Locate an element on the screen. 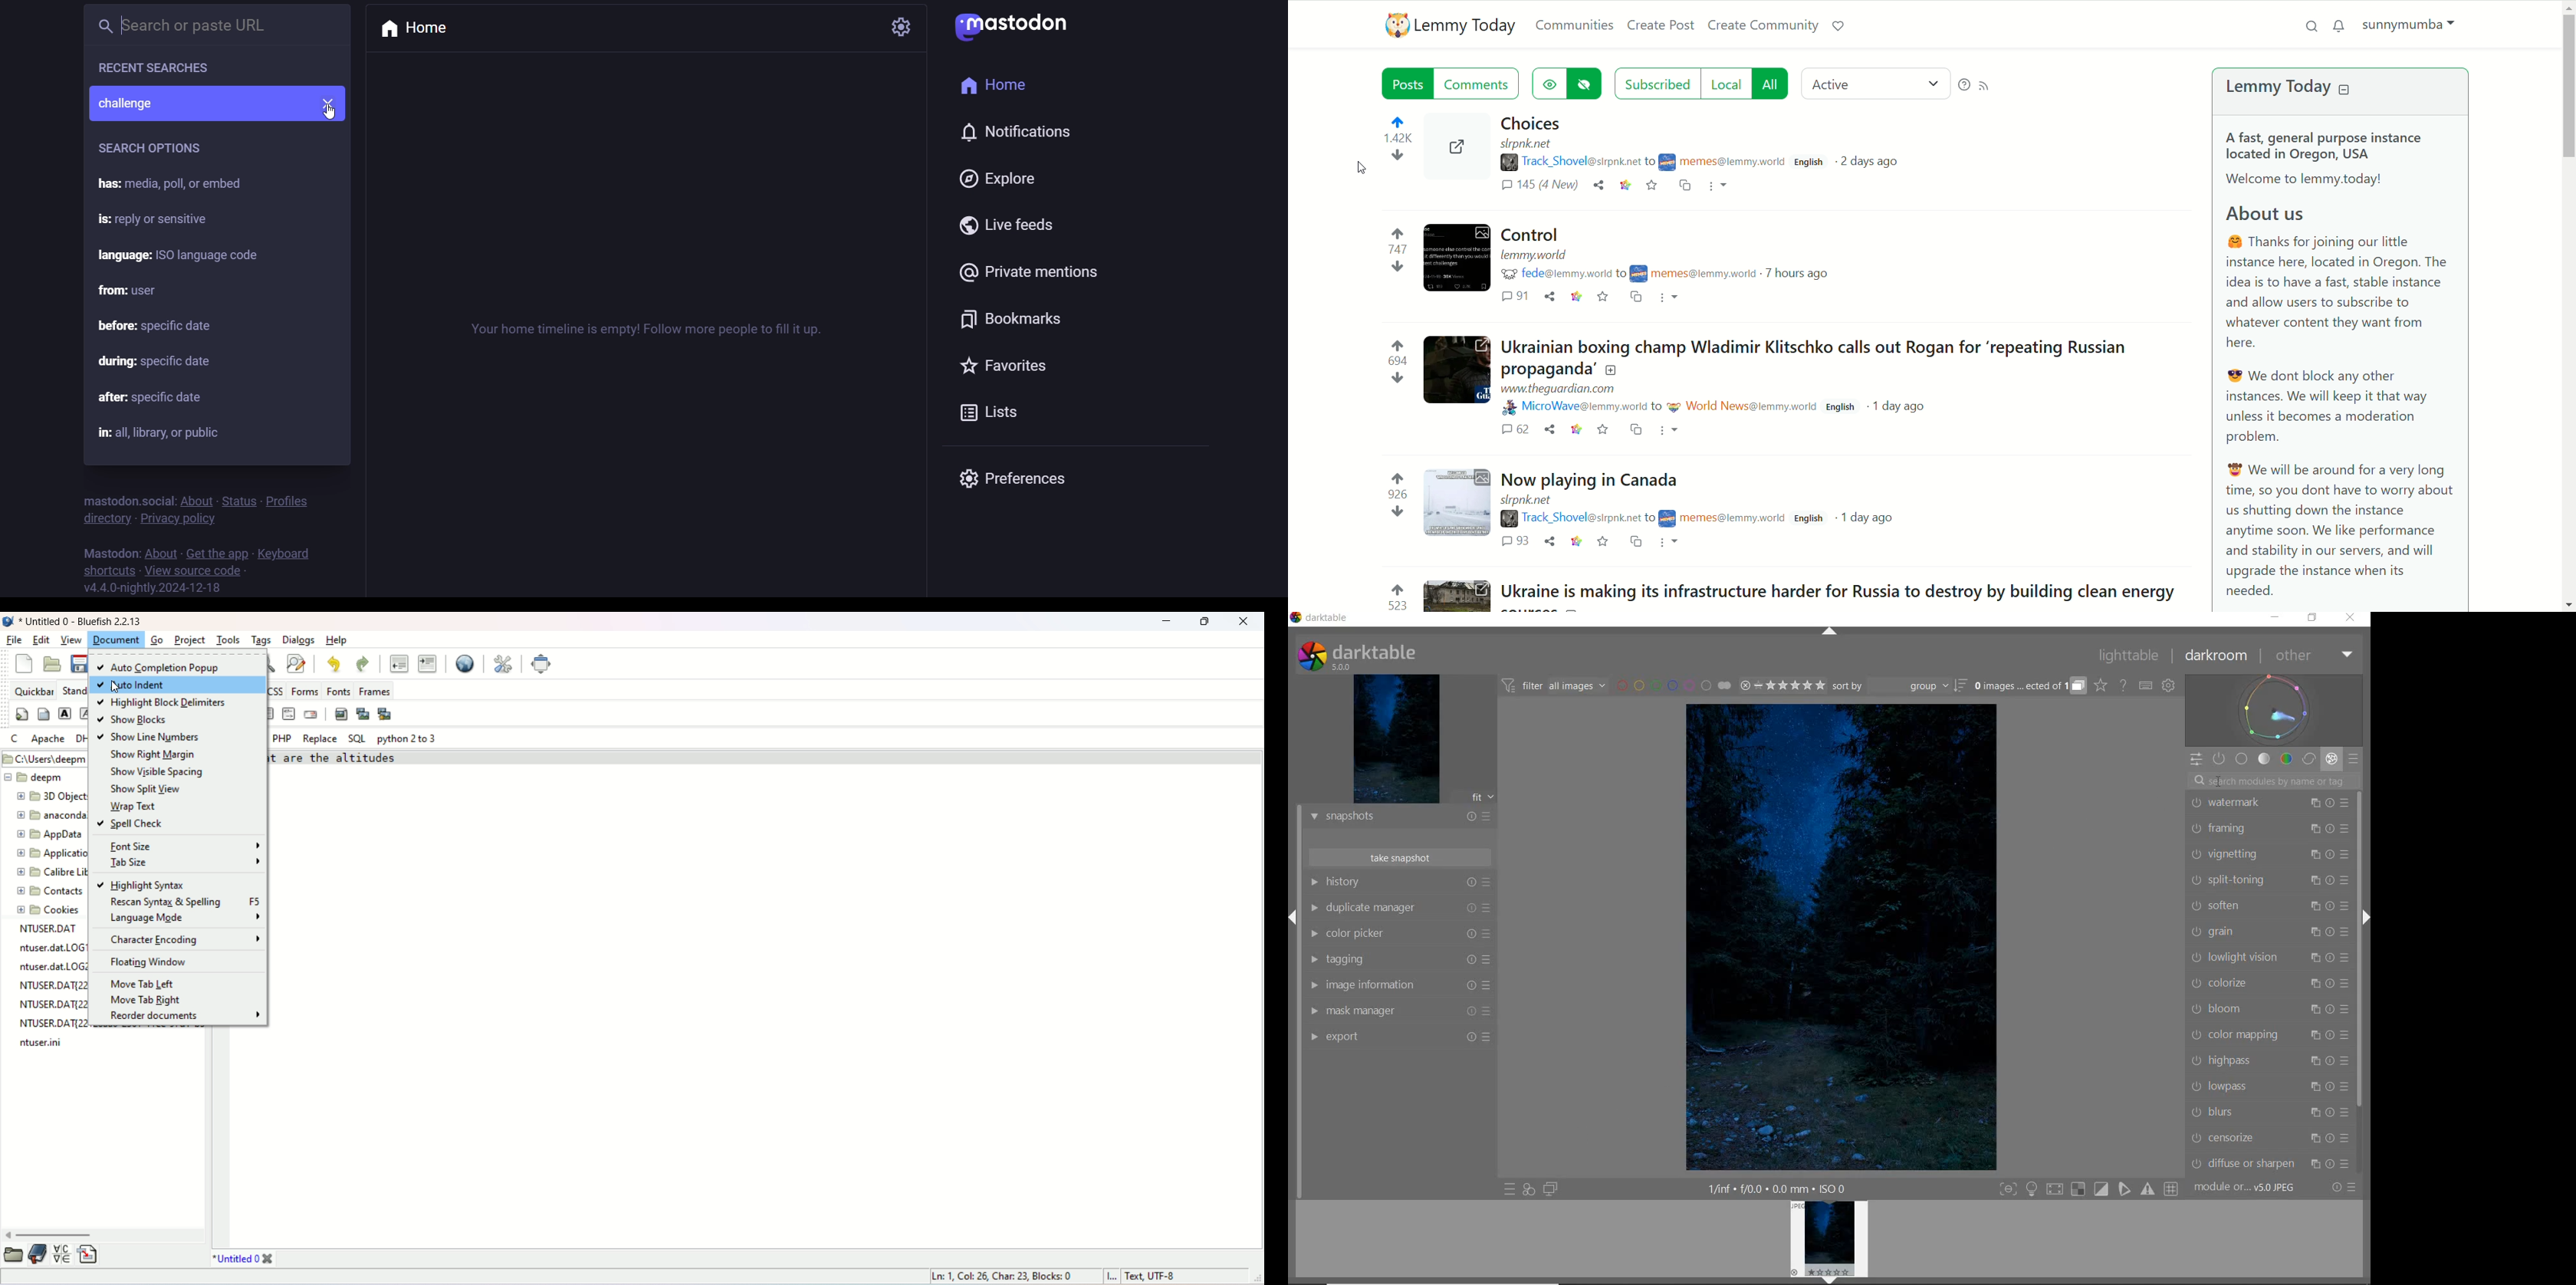 The height and width of the screenshot is (1288, 2576). show blocks is located at coordinates (132, 720).